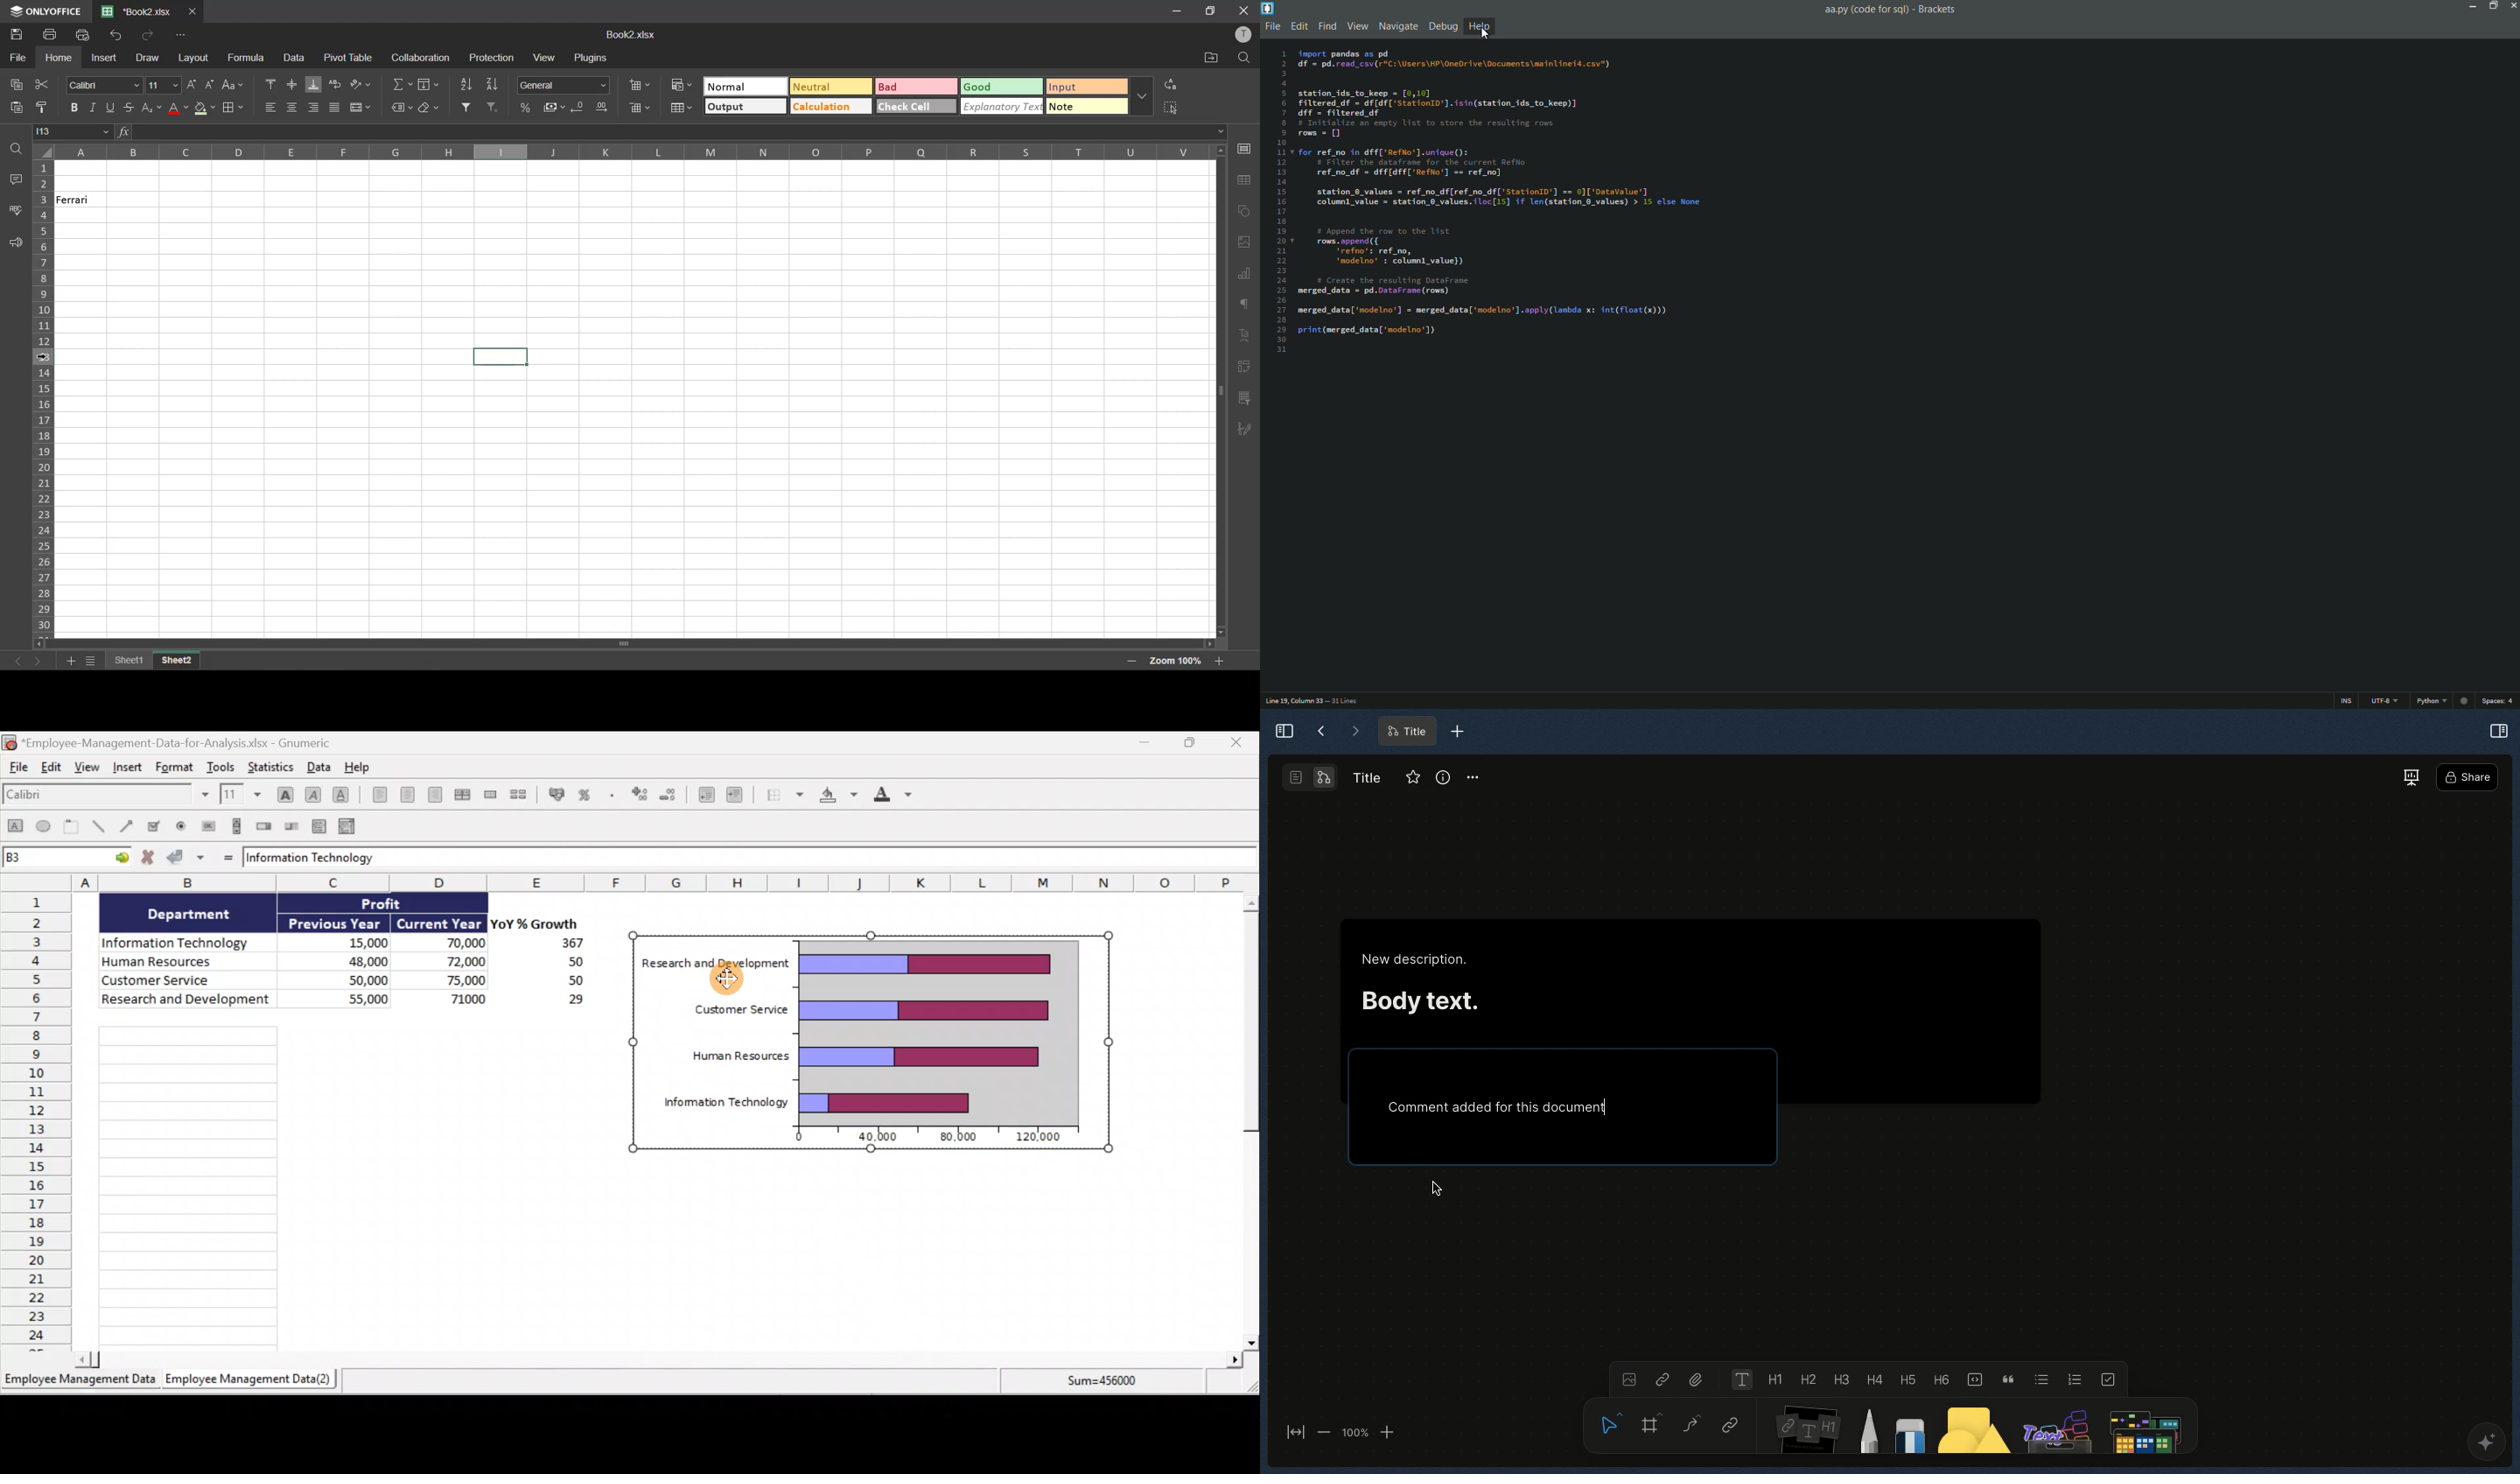 Image resolution: width=2520 pixels, height=1484 pixels. Describe the element at coordinates (587, 796) in the screenshot. I see `Format the selection as percentage` at that location.